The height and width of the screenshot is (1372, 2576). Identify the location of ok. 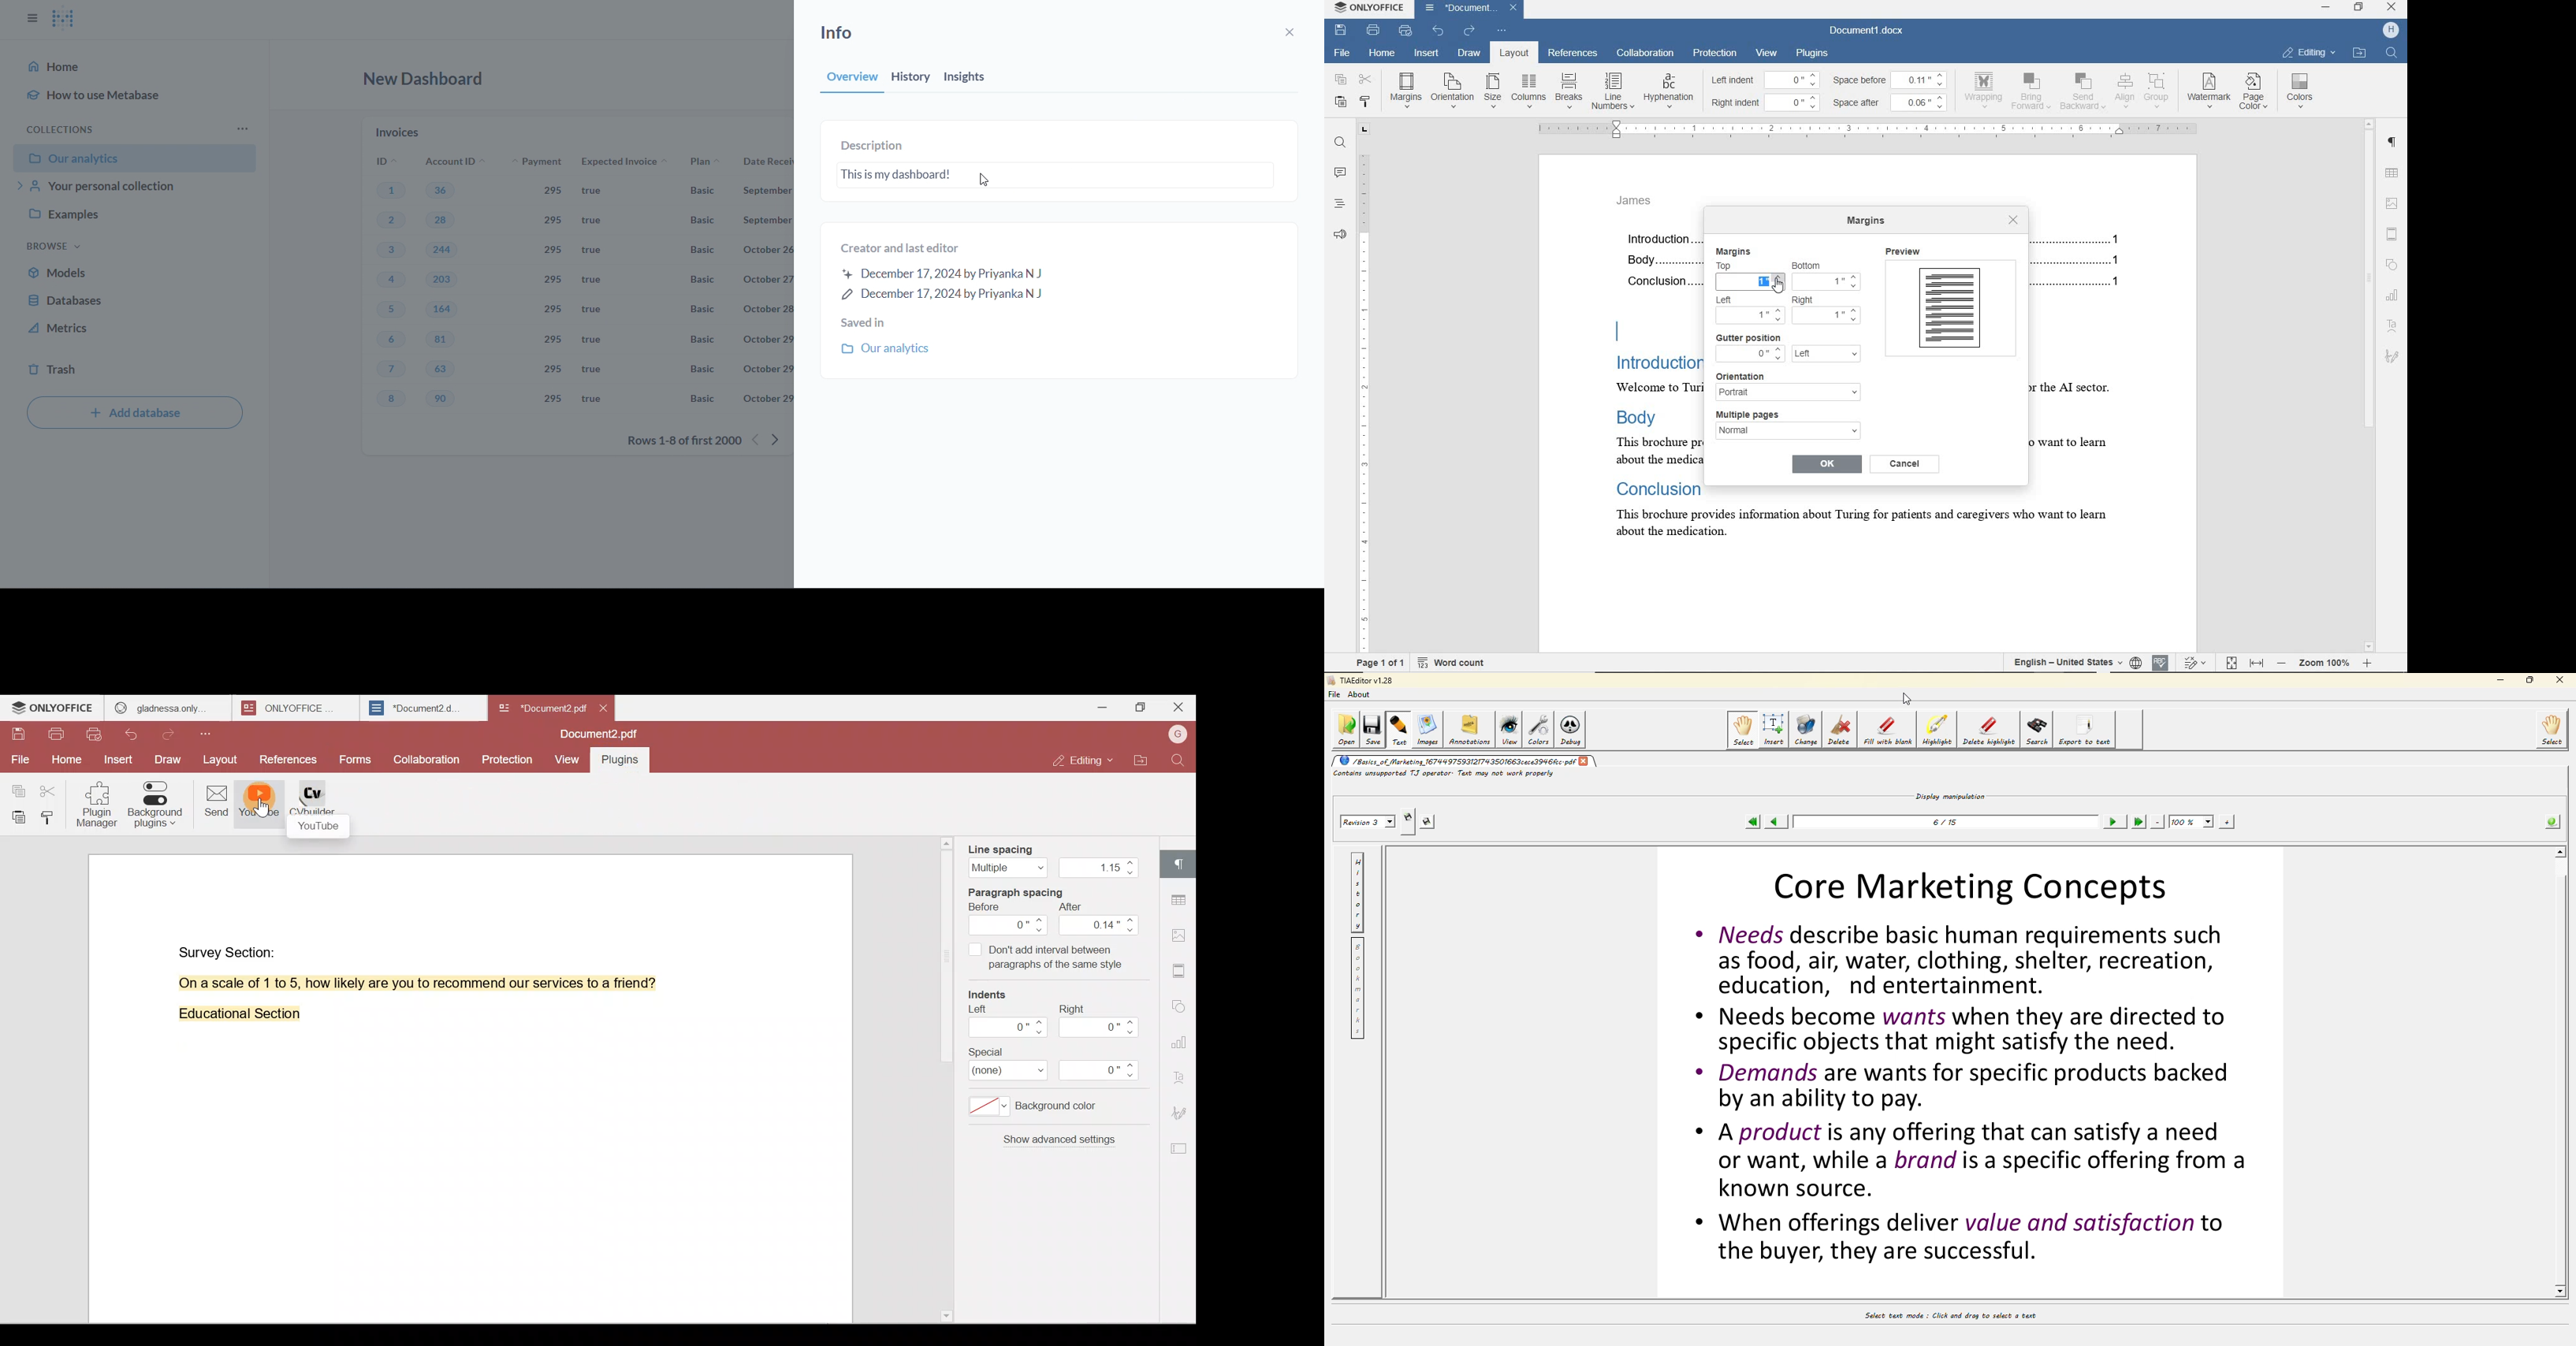
(1827, 463).